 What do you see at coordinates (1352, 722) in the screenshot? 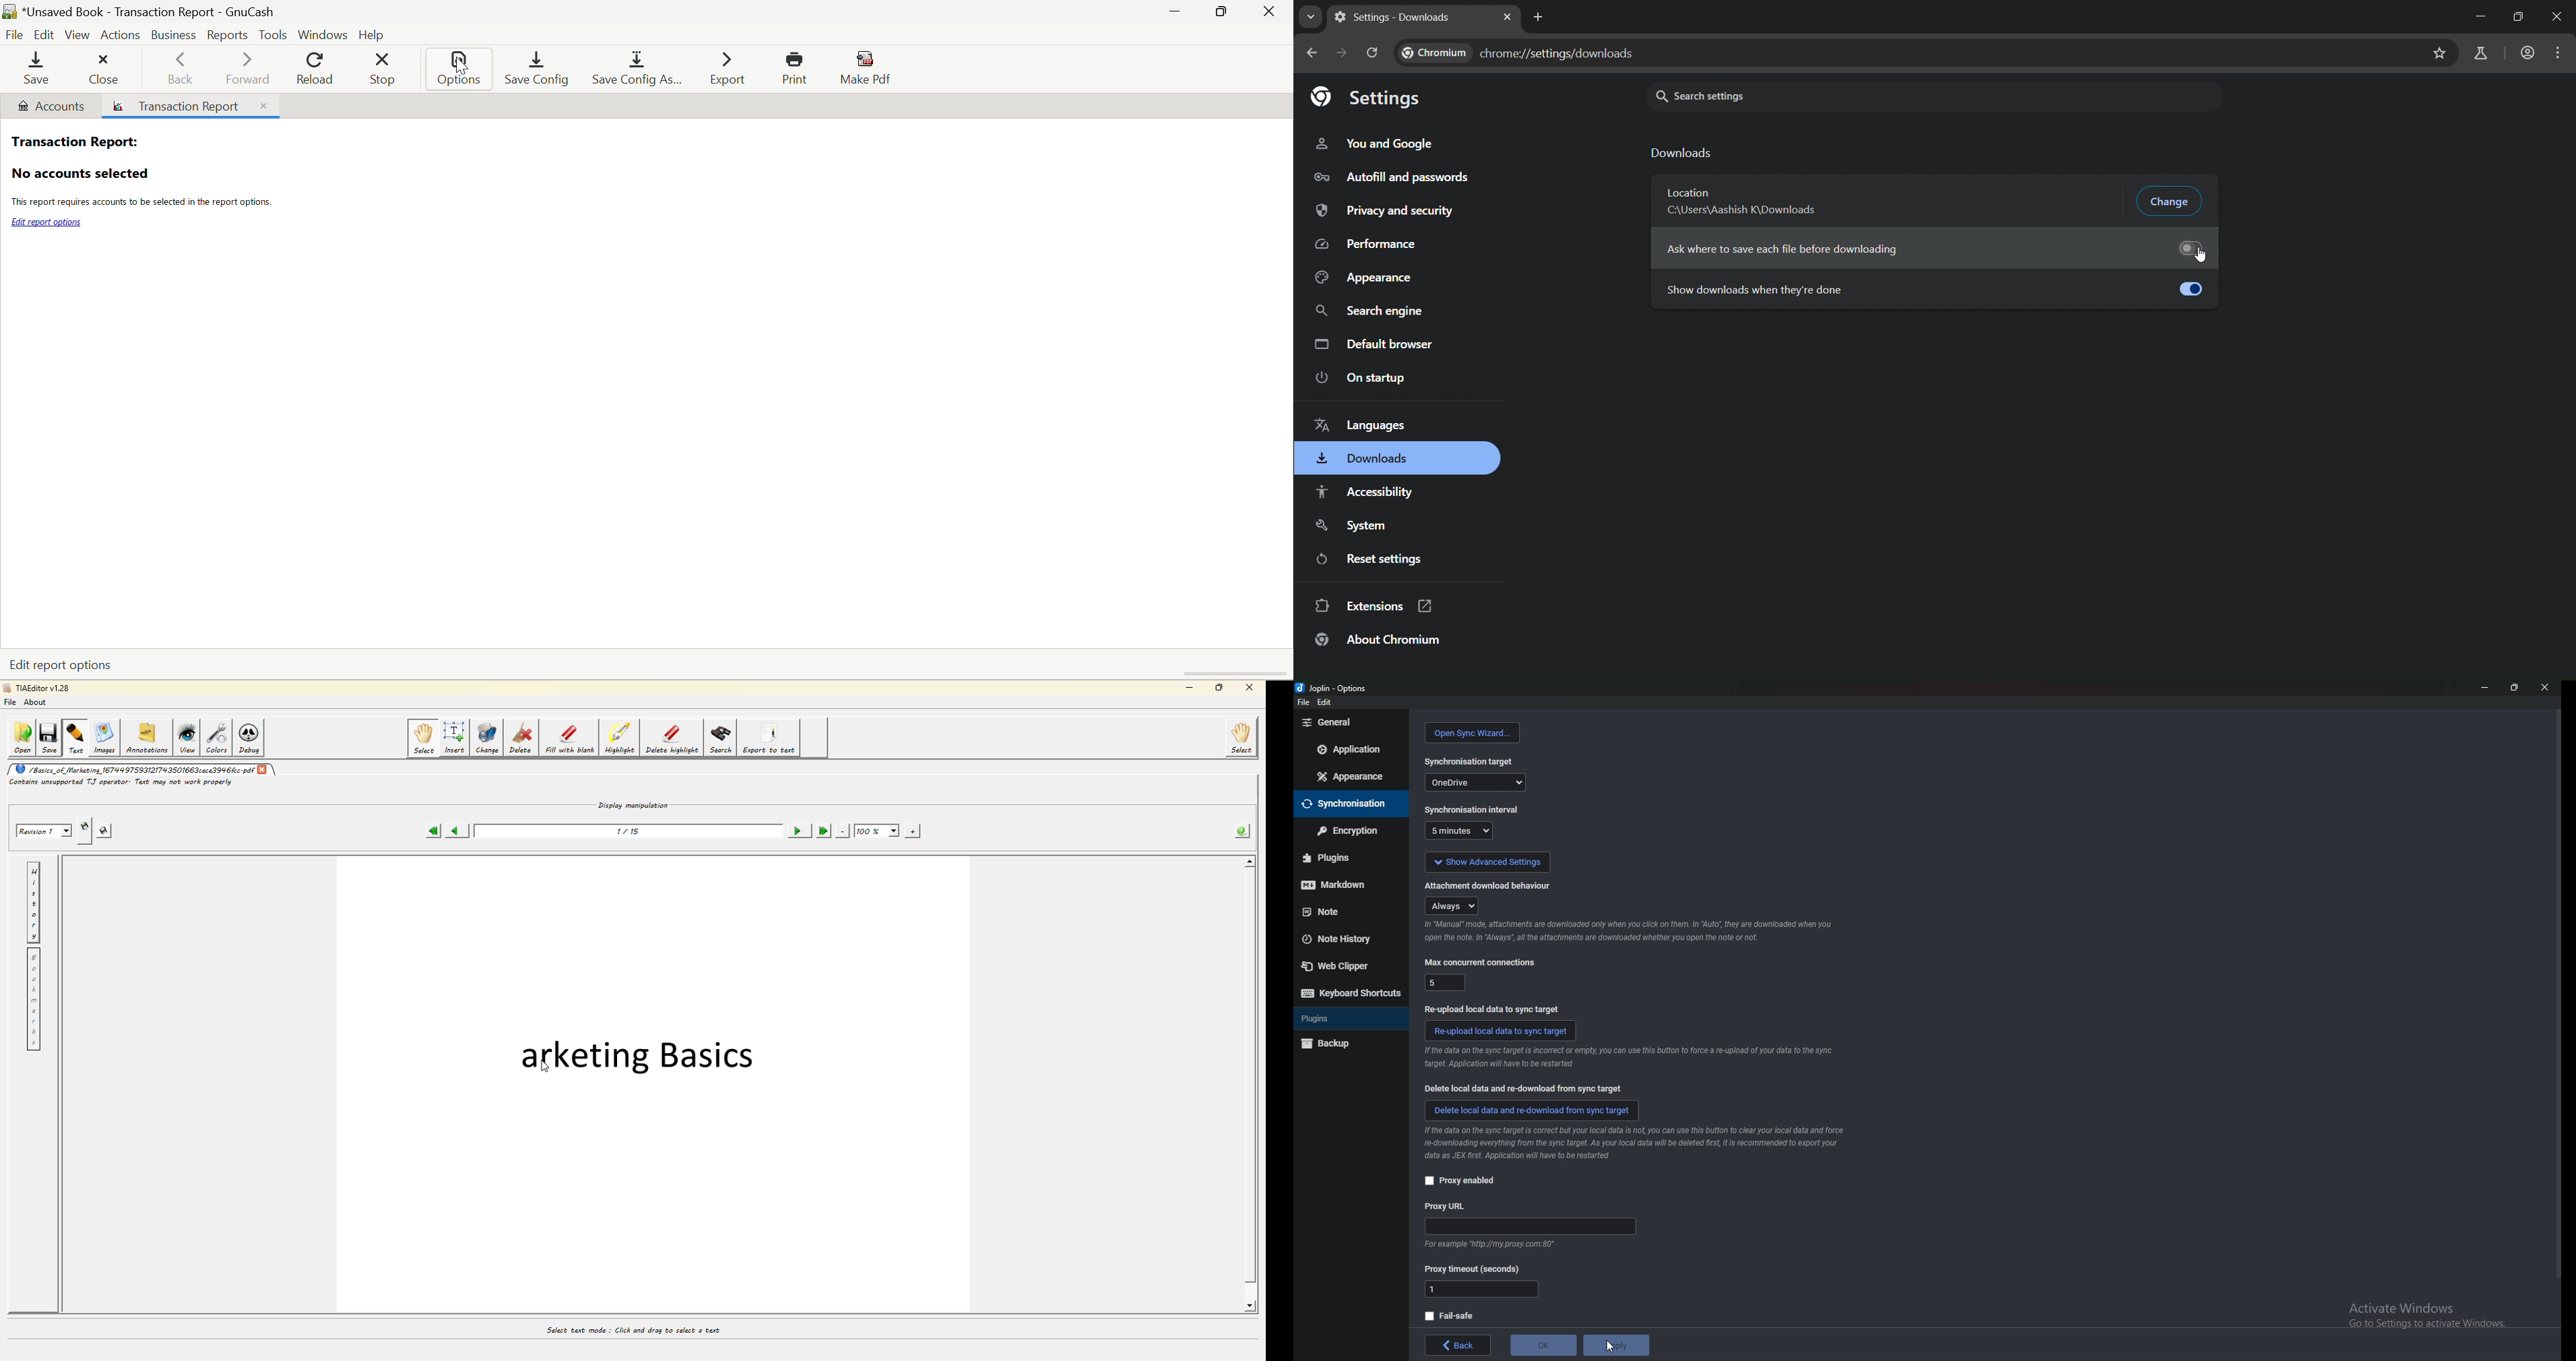
I see `general` at bounding box center [1352, 722].